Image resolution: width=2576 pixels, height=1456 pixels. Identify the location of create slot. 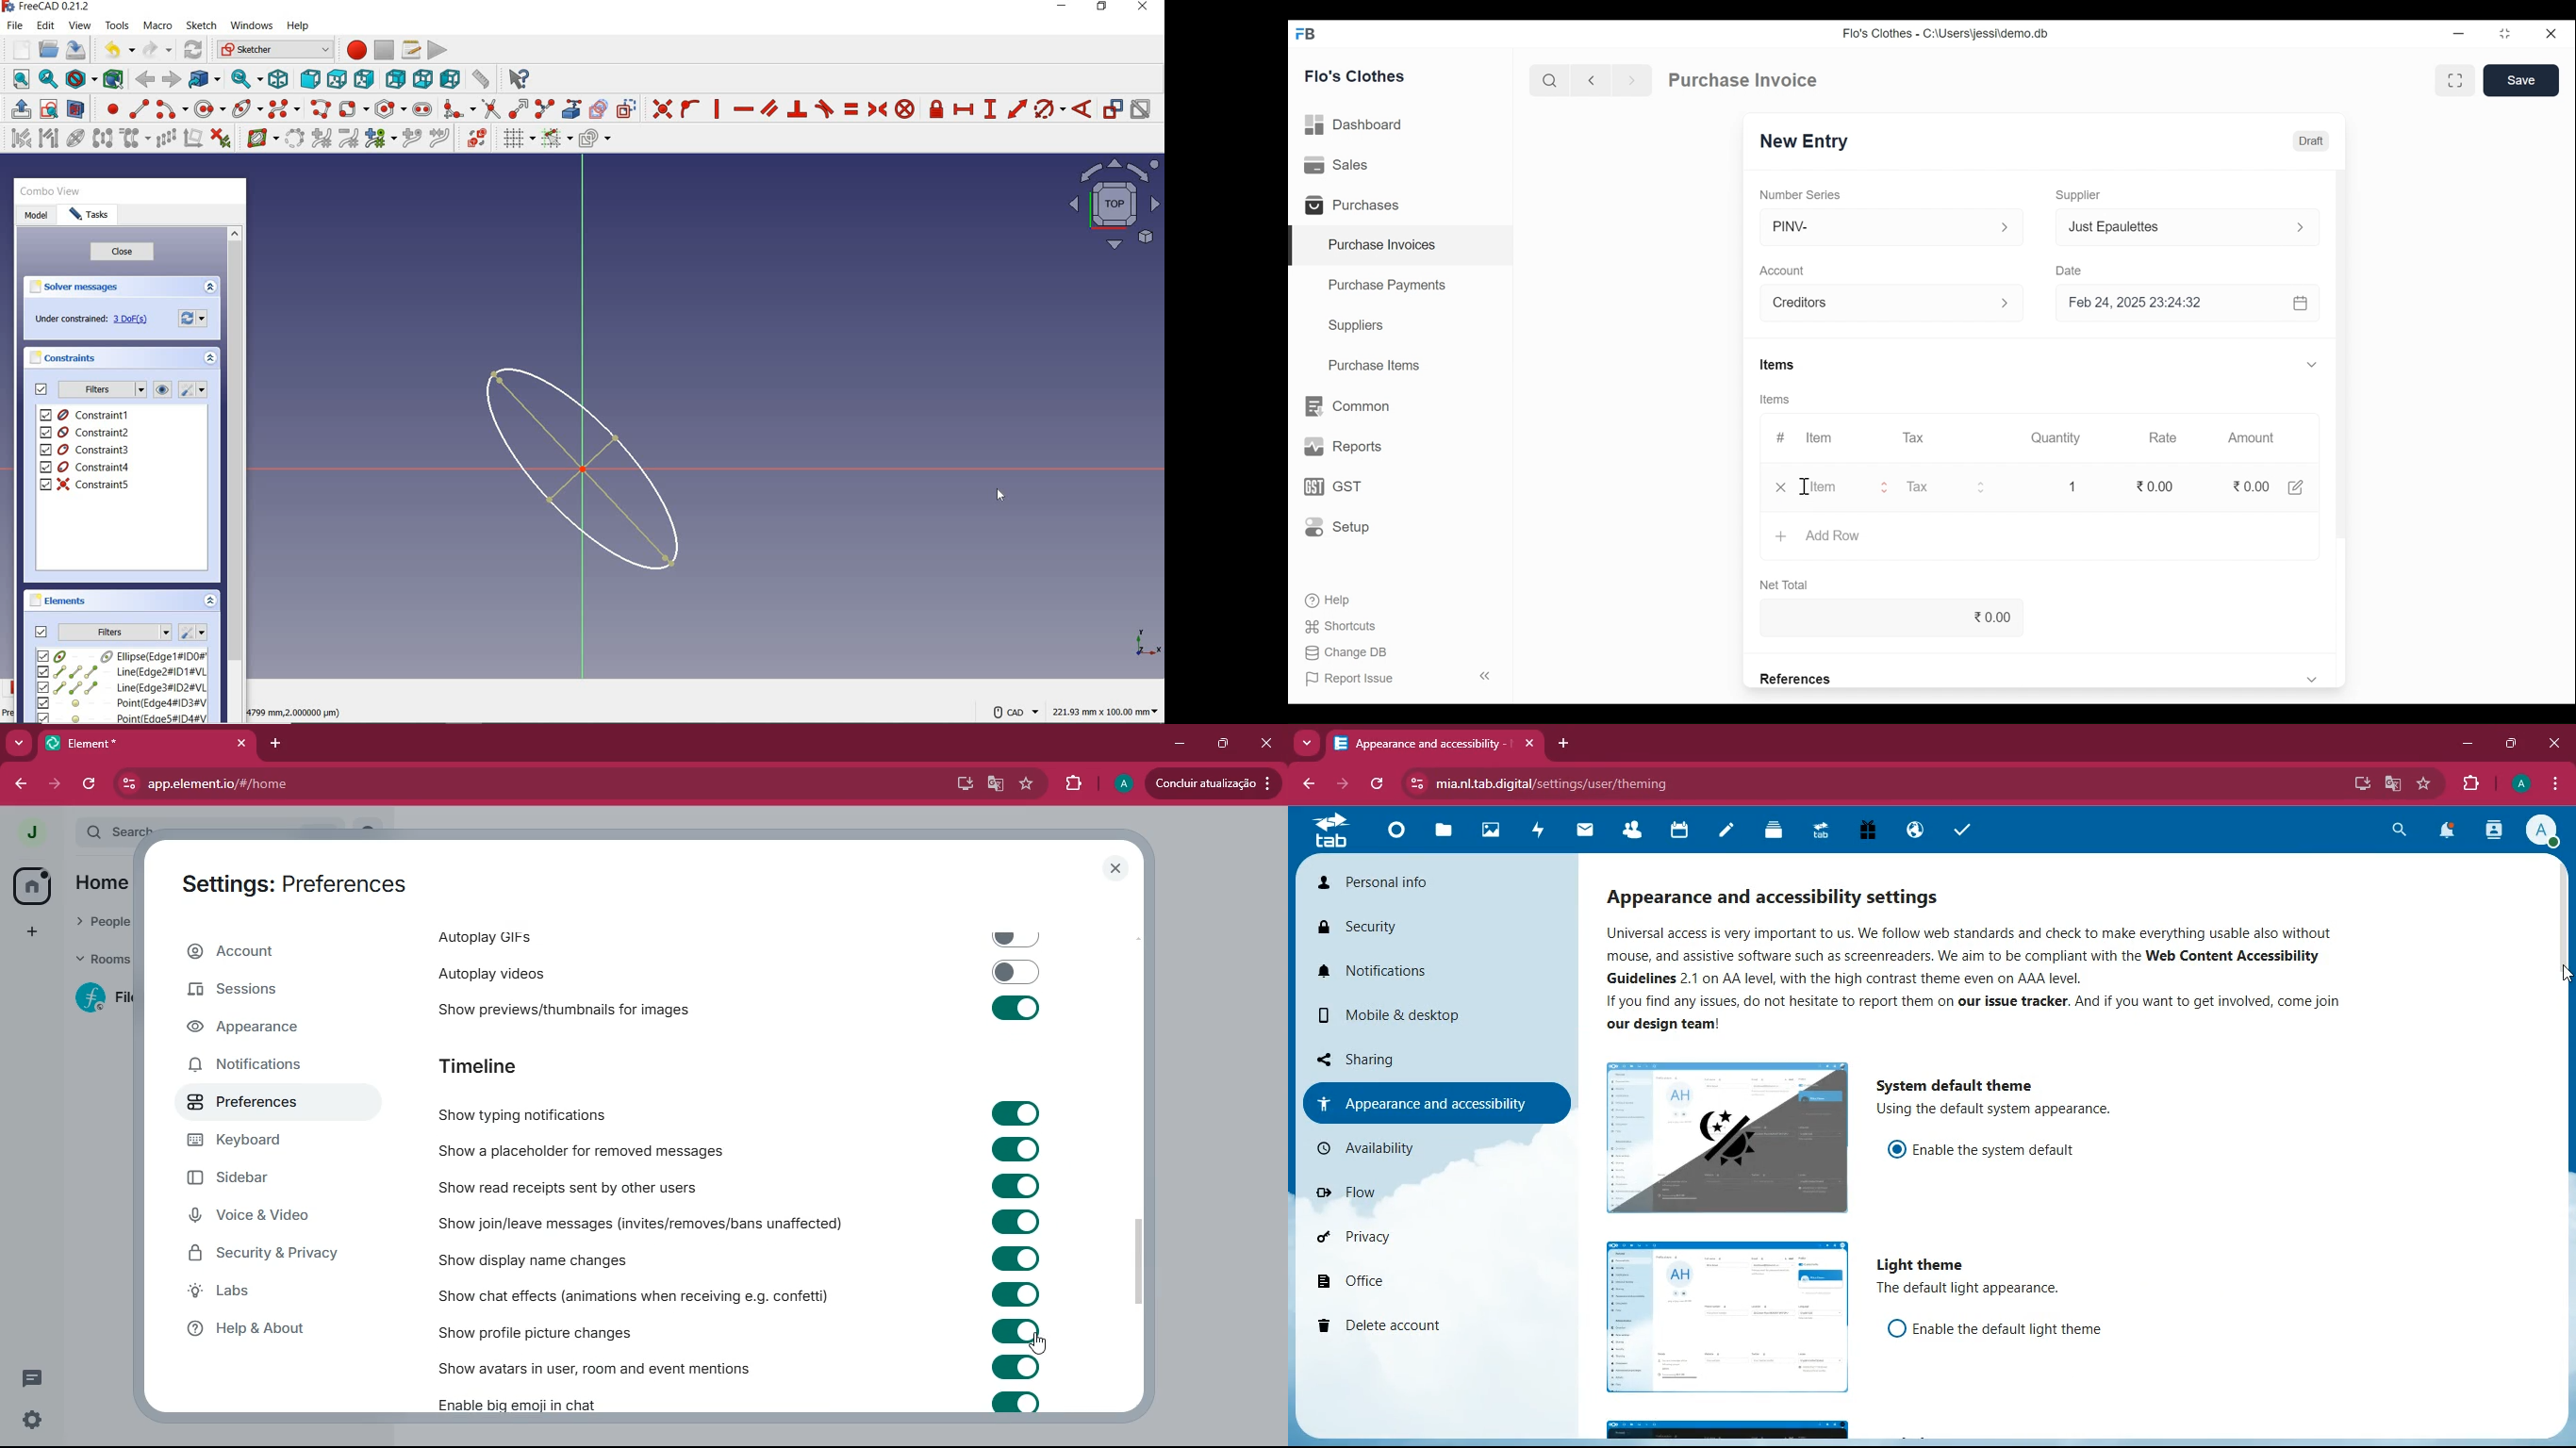
(421, 108).